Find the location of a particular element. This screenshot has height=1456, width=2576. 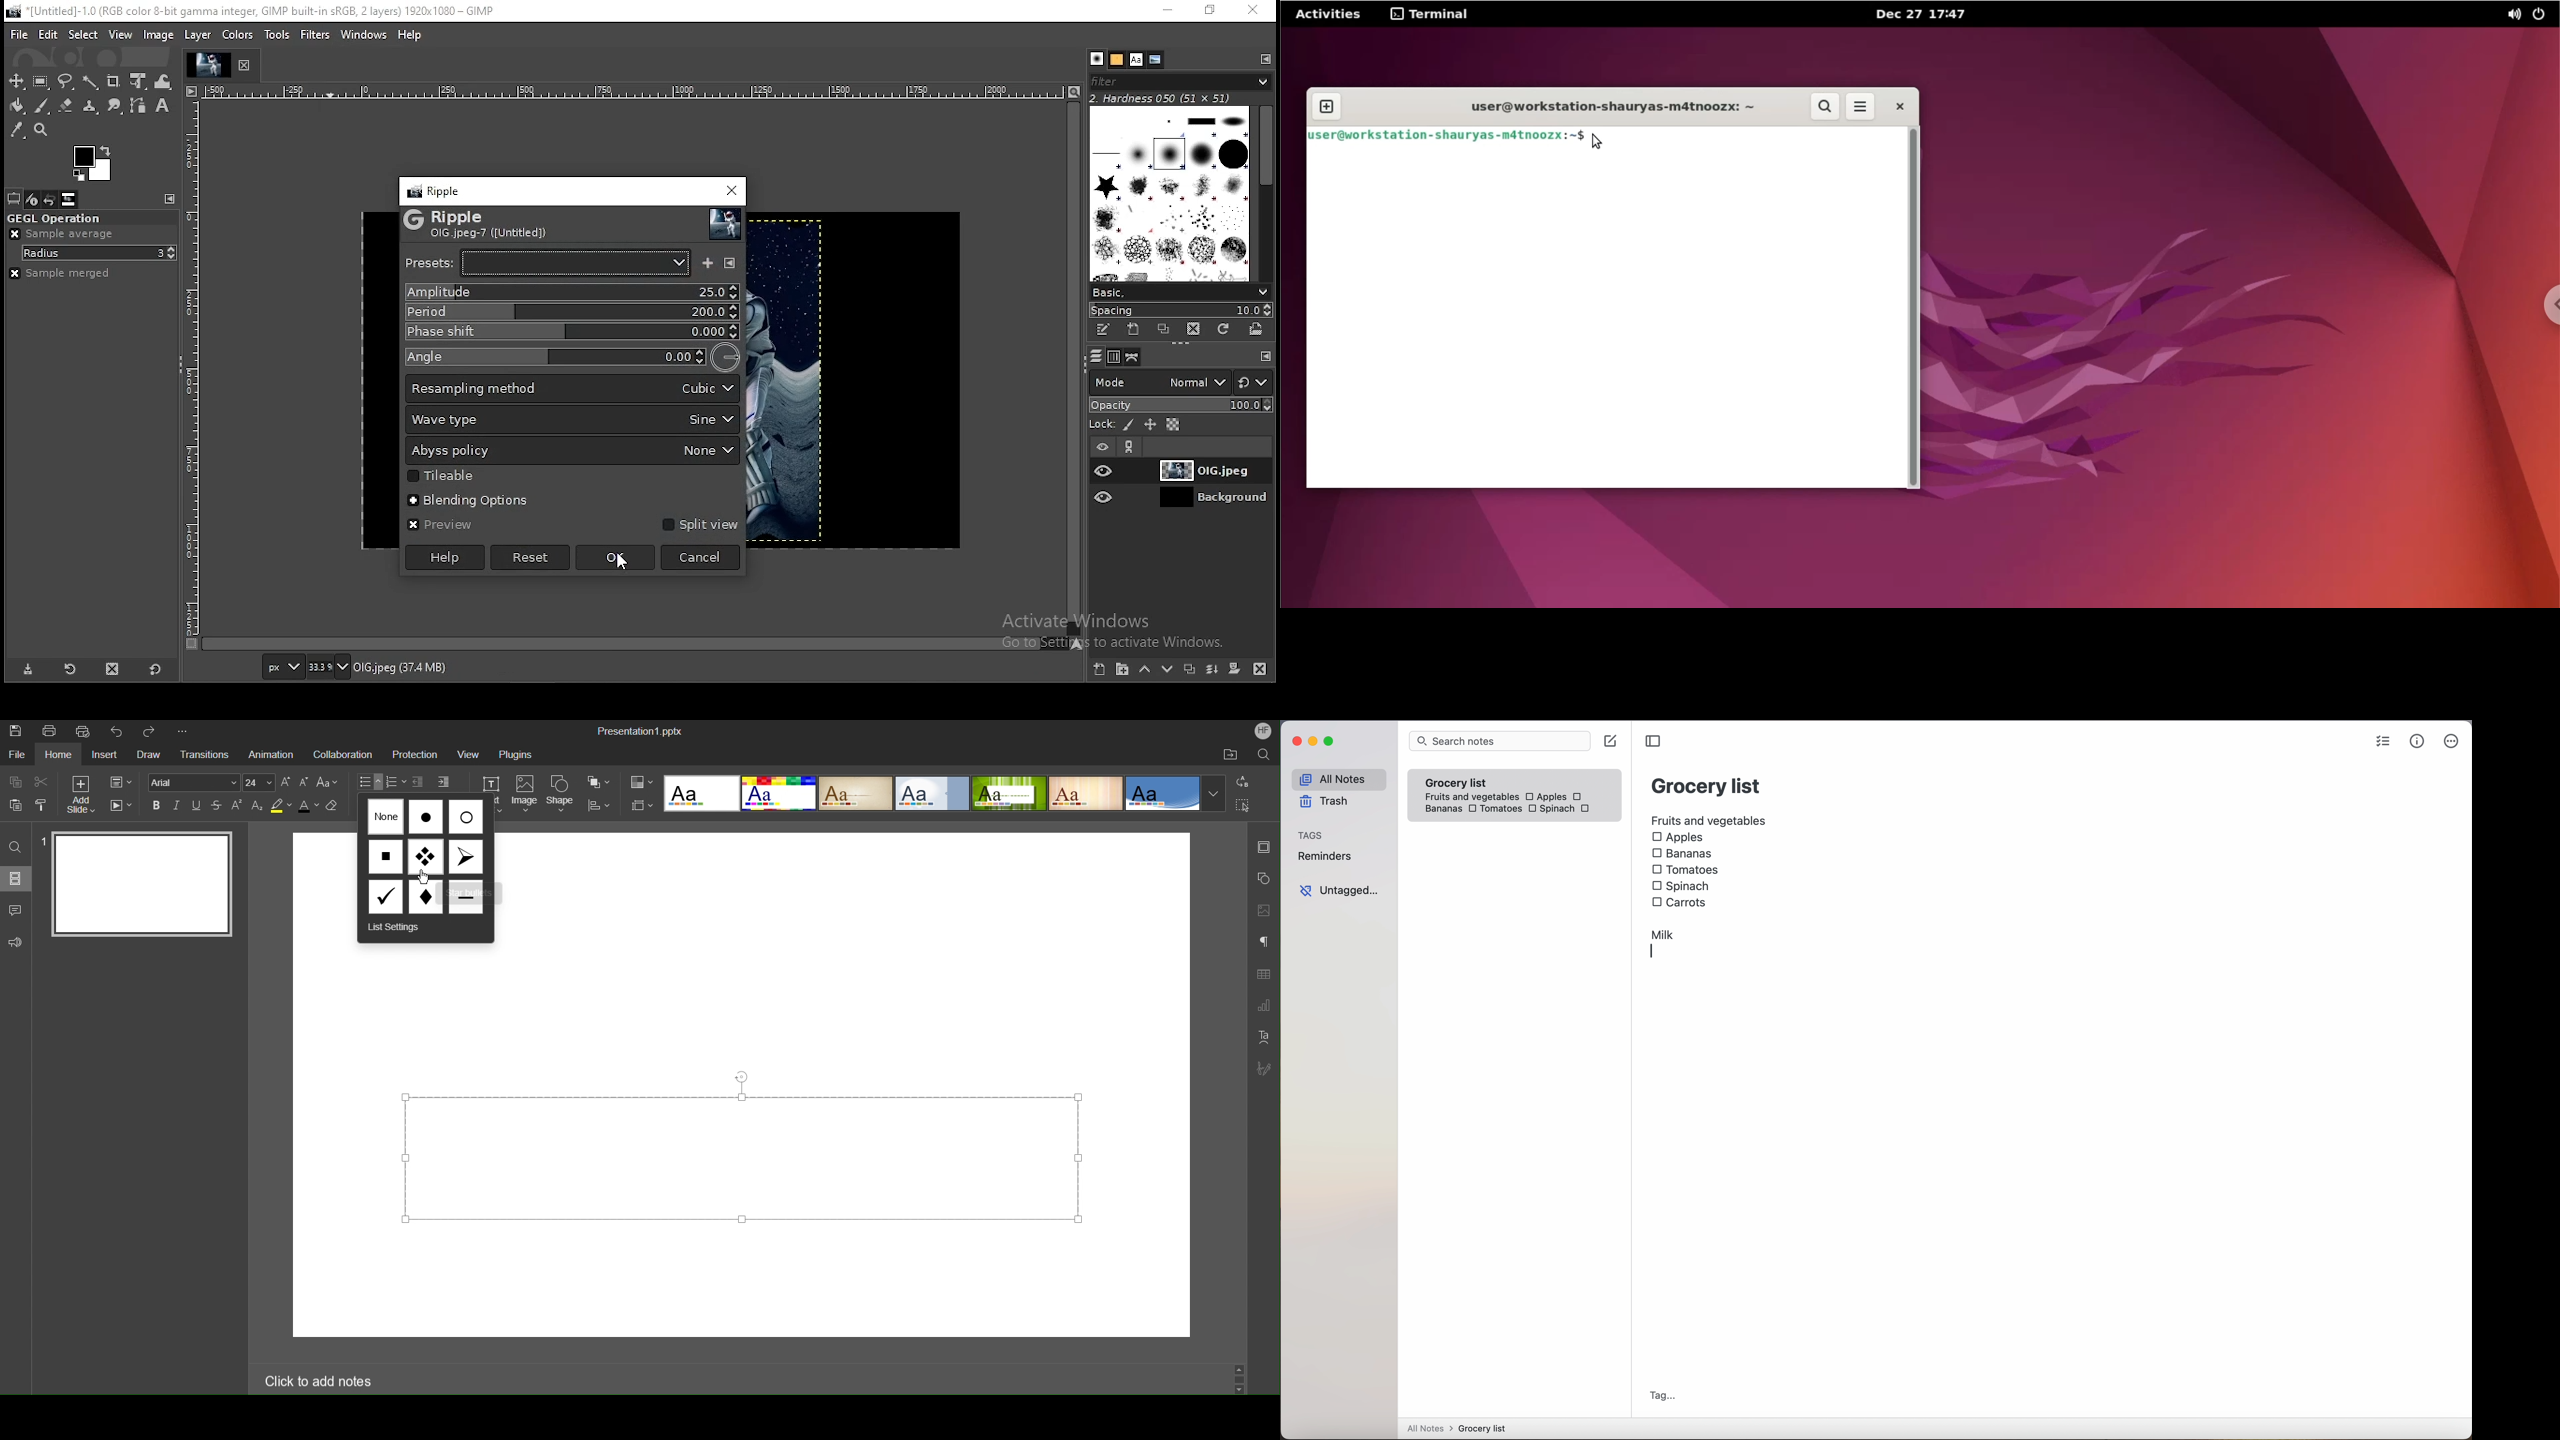

Draw is located at coordinates (149, 755).